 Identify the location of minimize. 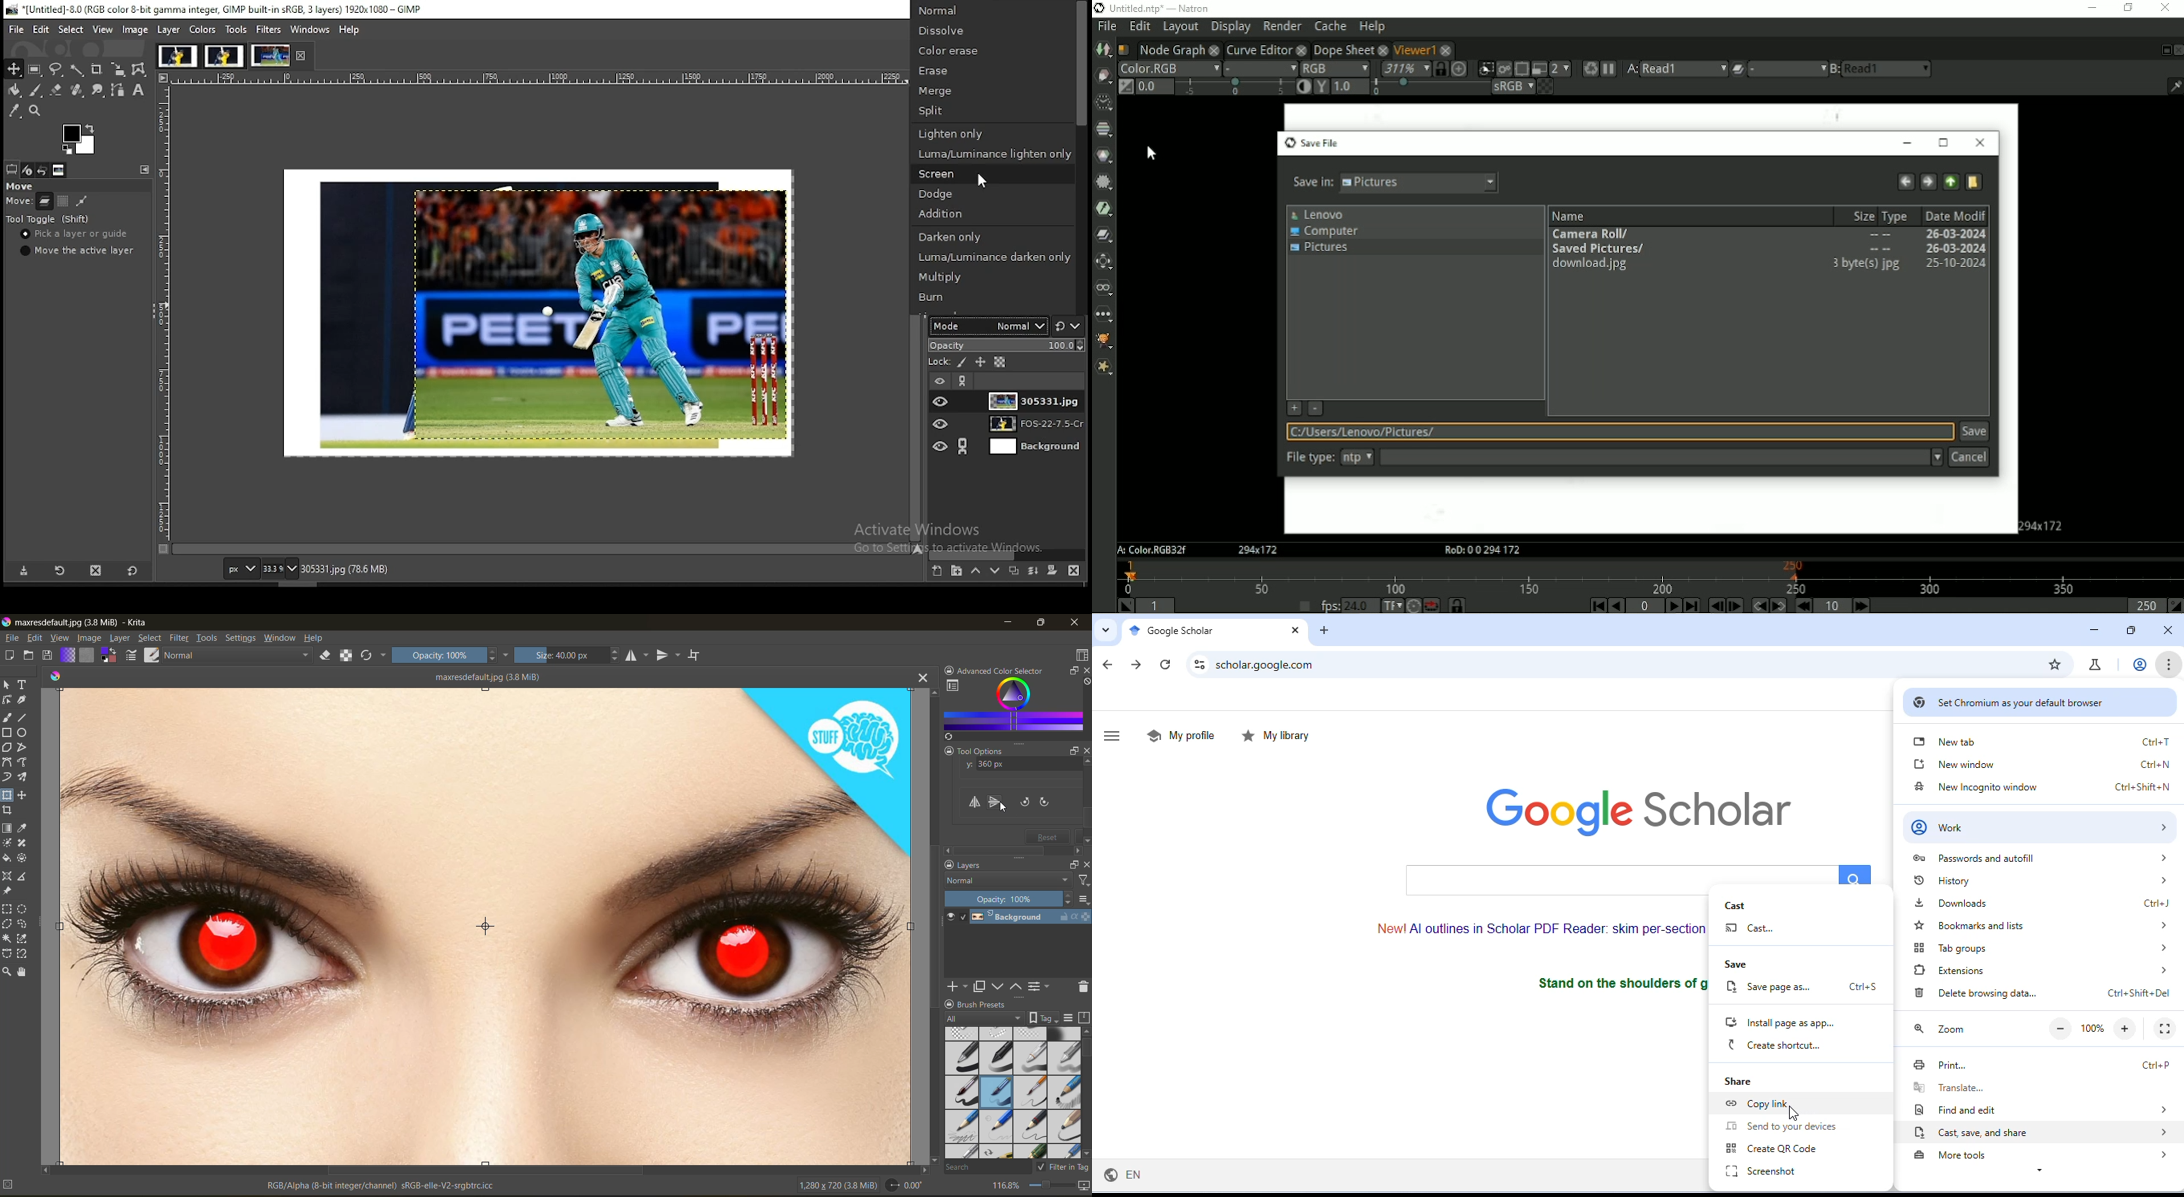
(1004, 624).